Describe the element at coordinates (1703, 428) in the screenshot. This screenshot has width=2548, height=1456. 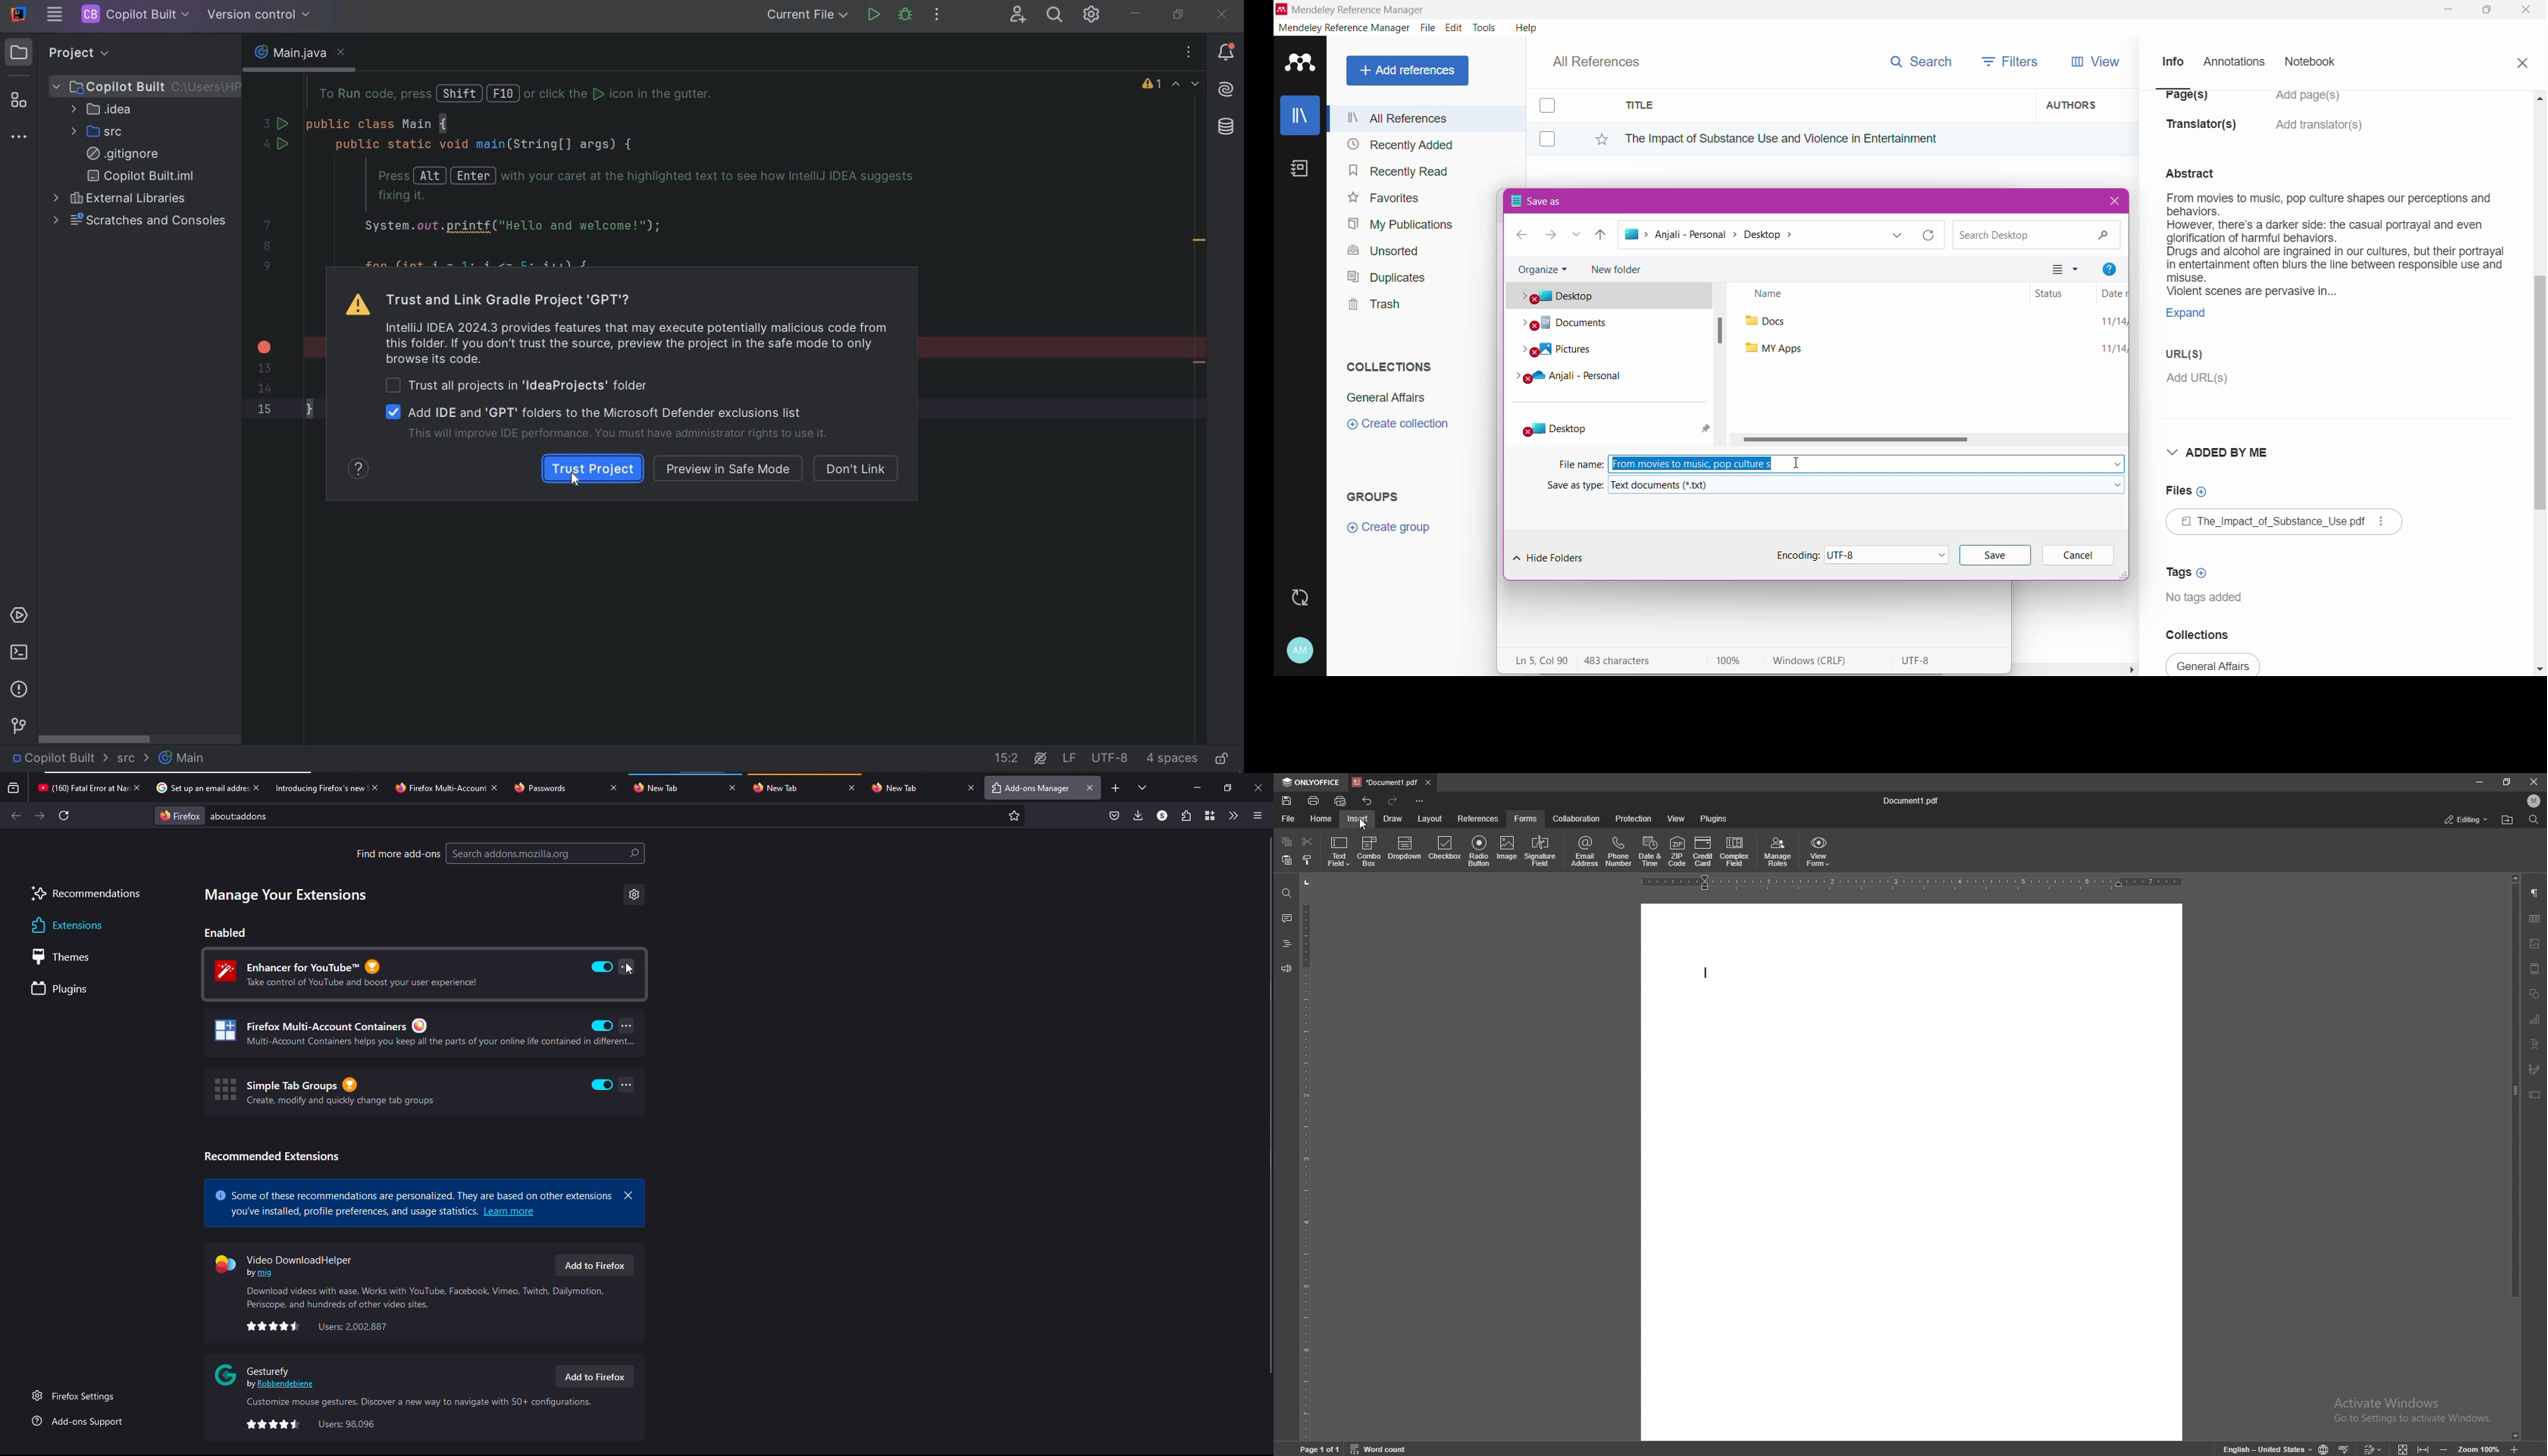
I see `pin` at that location.